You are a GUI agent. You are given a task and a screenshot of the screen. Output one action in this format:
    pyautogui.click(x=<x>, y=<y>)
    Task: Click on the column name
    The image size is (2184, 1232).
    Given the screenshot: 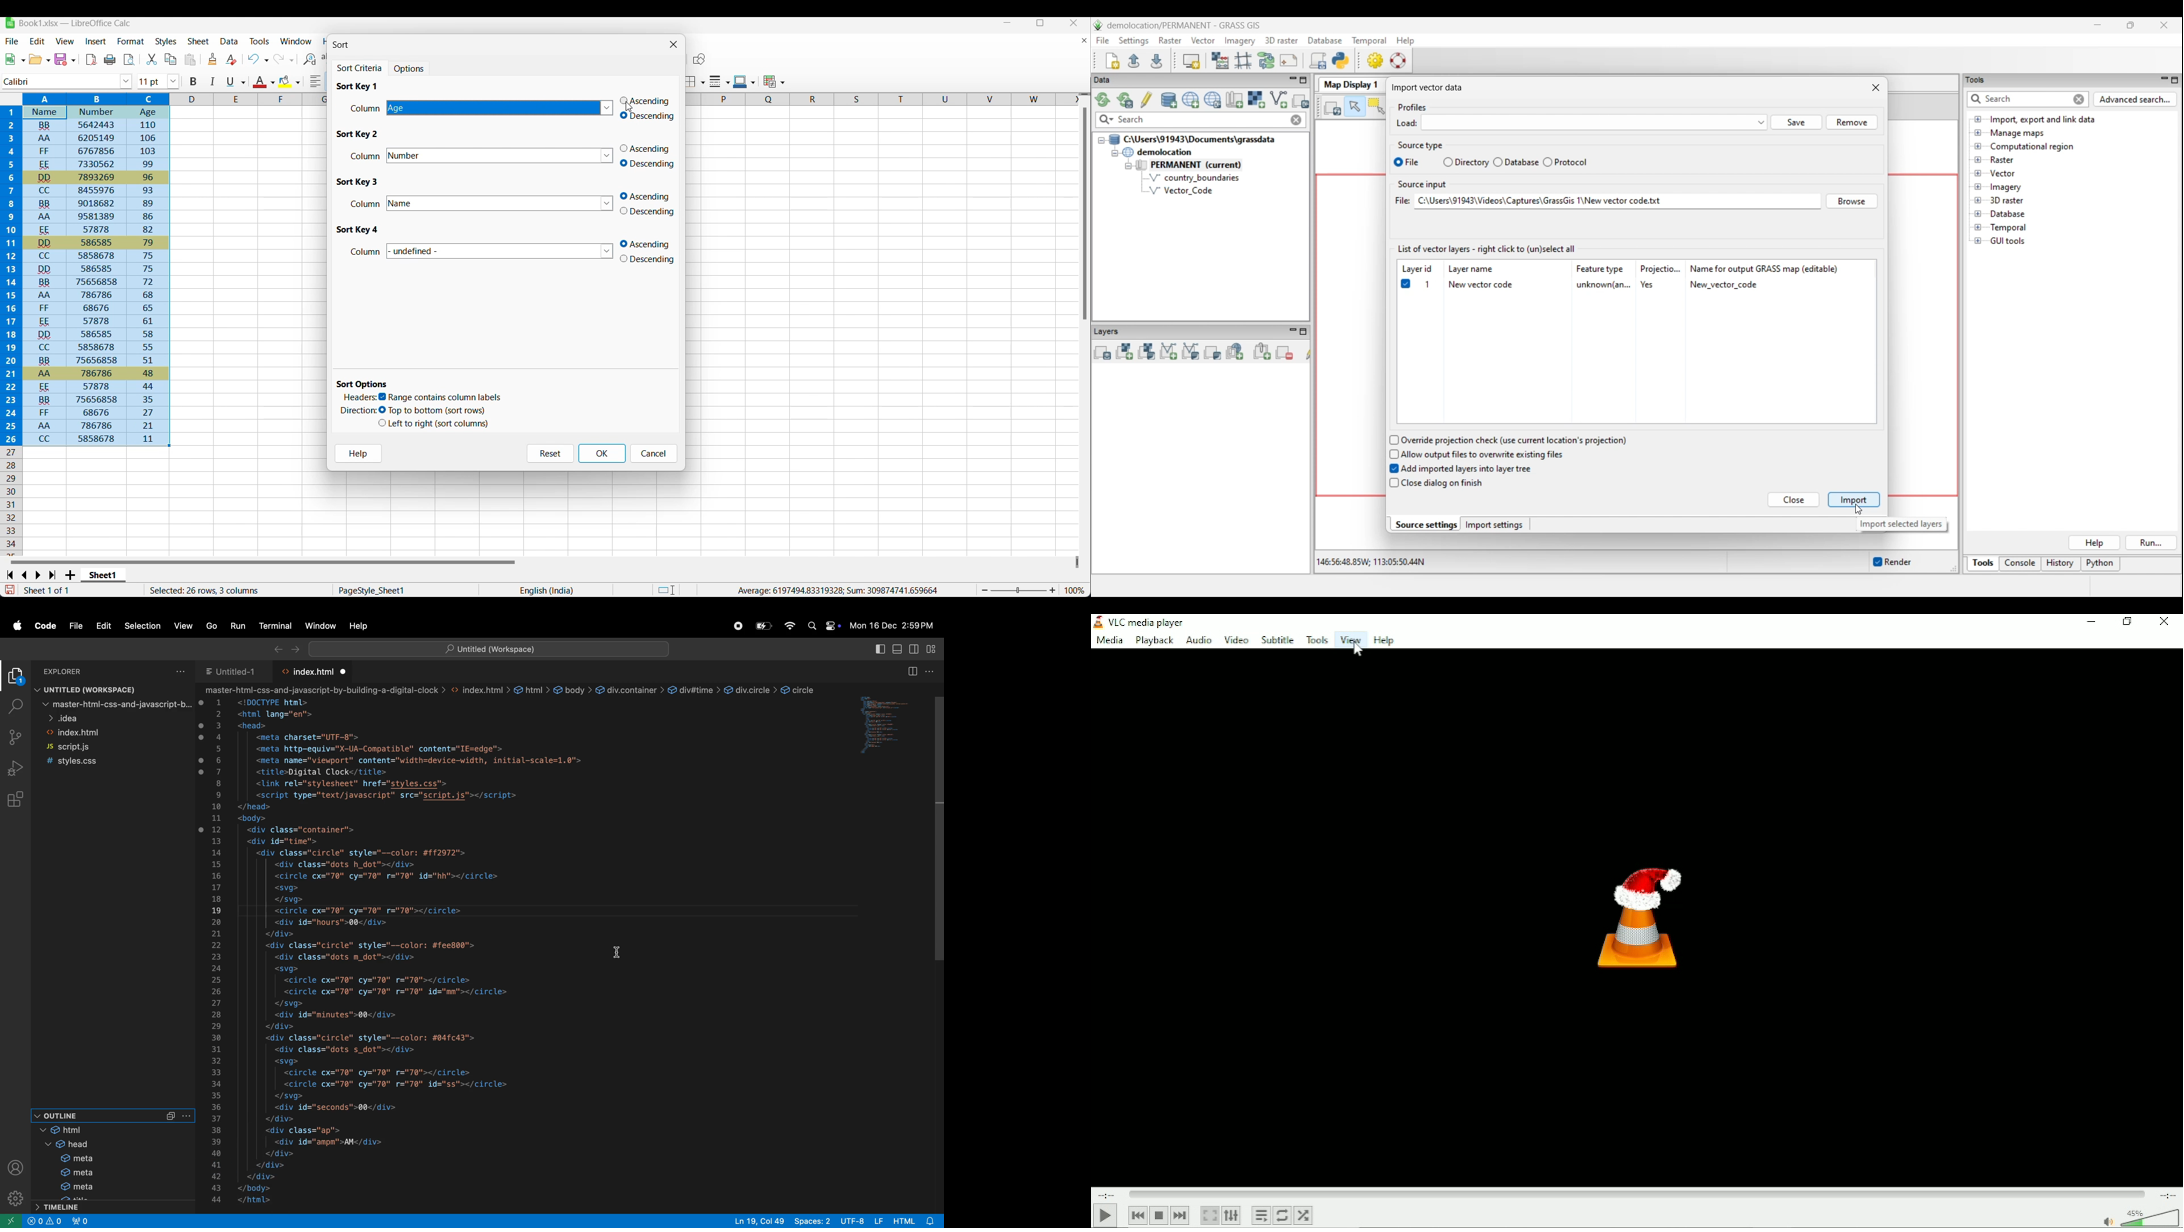 What is the action you would take?
    pyautogui.click(x=502, y=156)
    